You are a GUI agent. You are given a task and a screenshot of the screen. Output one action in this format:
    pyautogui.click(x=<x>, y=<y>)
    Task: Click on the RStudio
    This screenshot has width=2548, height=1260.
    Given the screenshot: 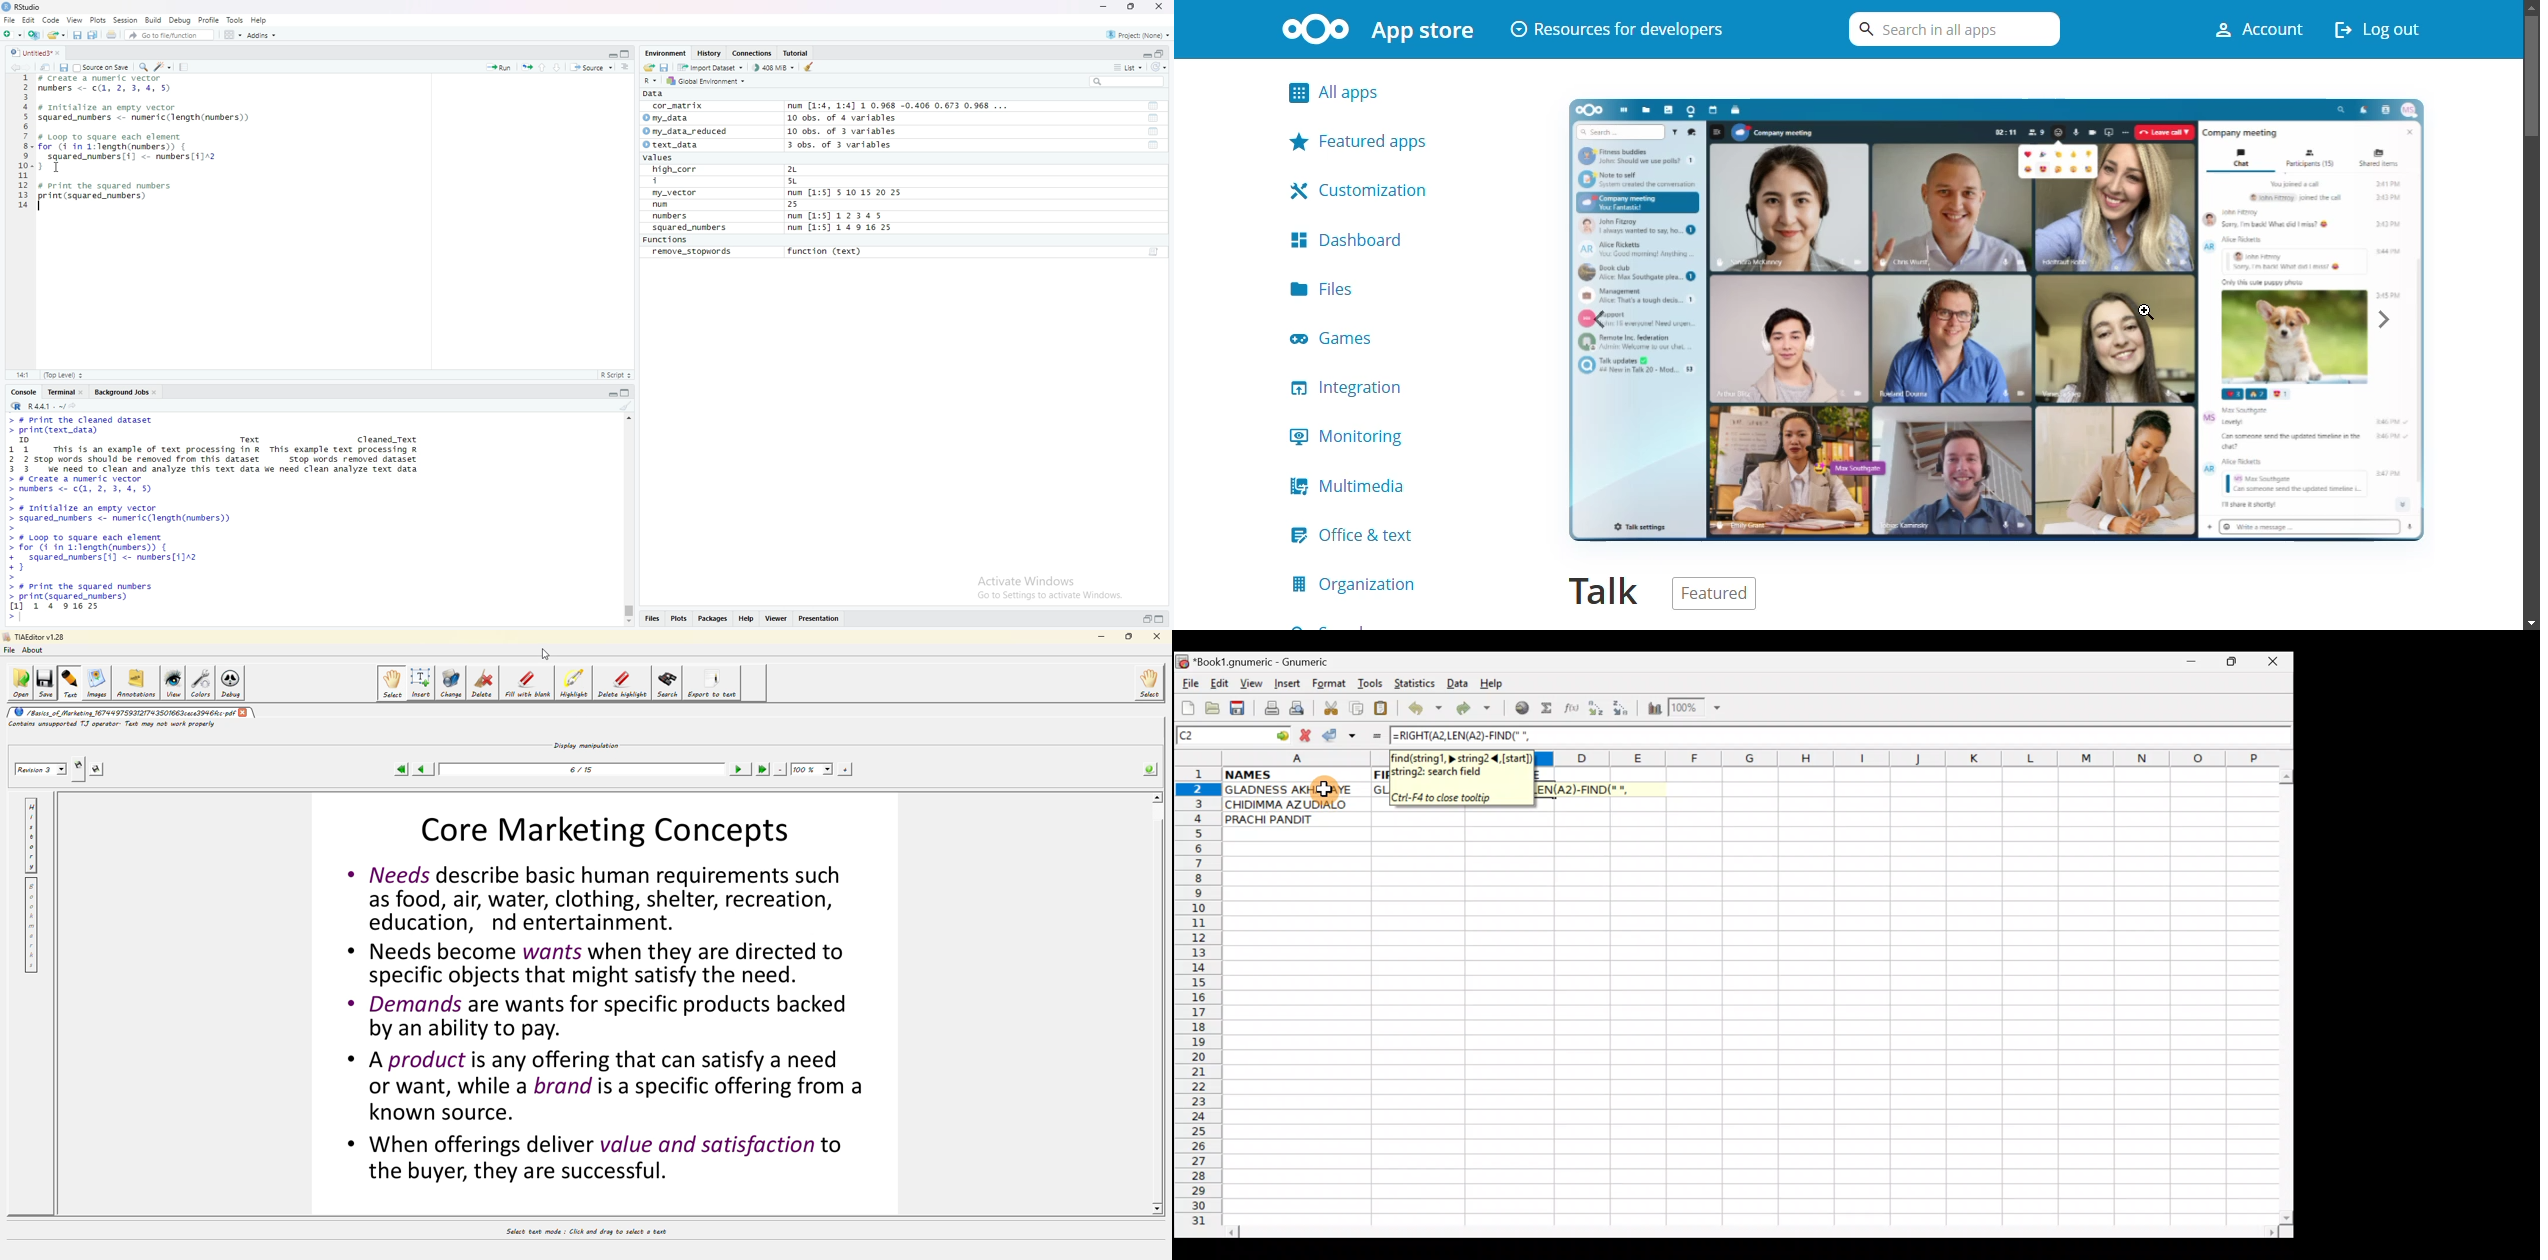 What is the action you would take?
    pyautogui.click(x=23, y=7)
    